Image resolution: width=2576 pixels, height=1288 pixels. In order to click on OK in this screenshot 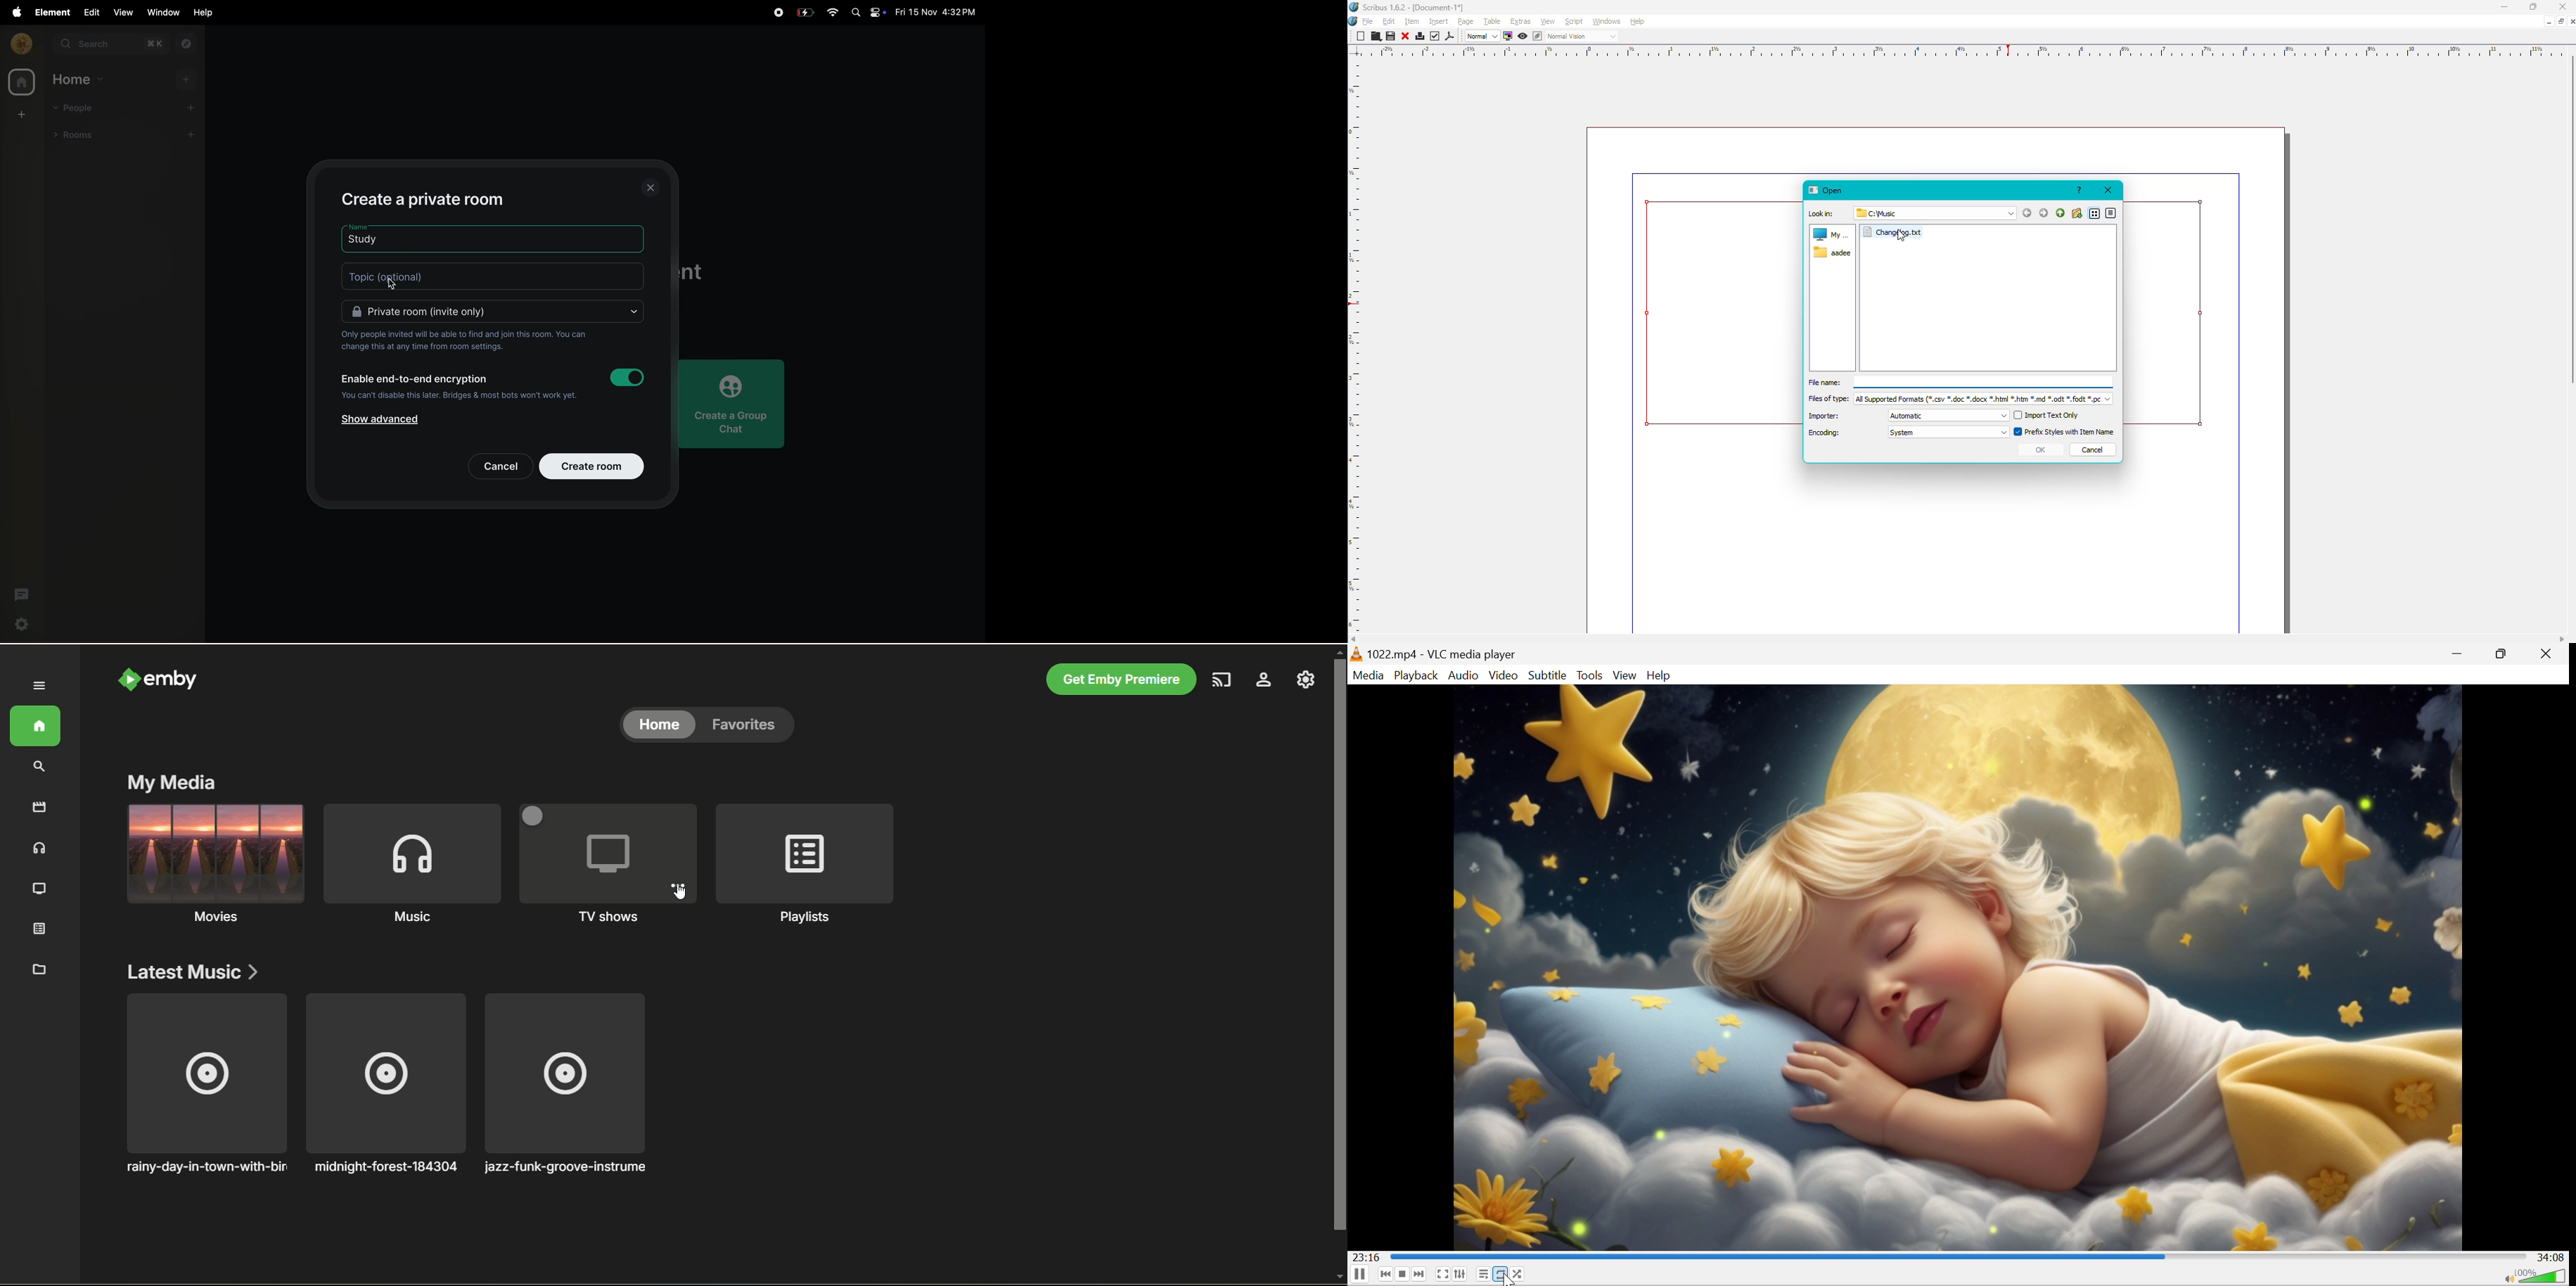, I will do `click(2042, 449)`.